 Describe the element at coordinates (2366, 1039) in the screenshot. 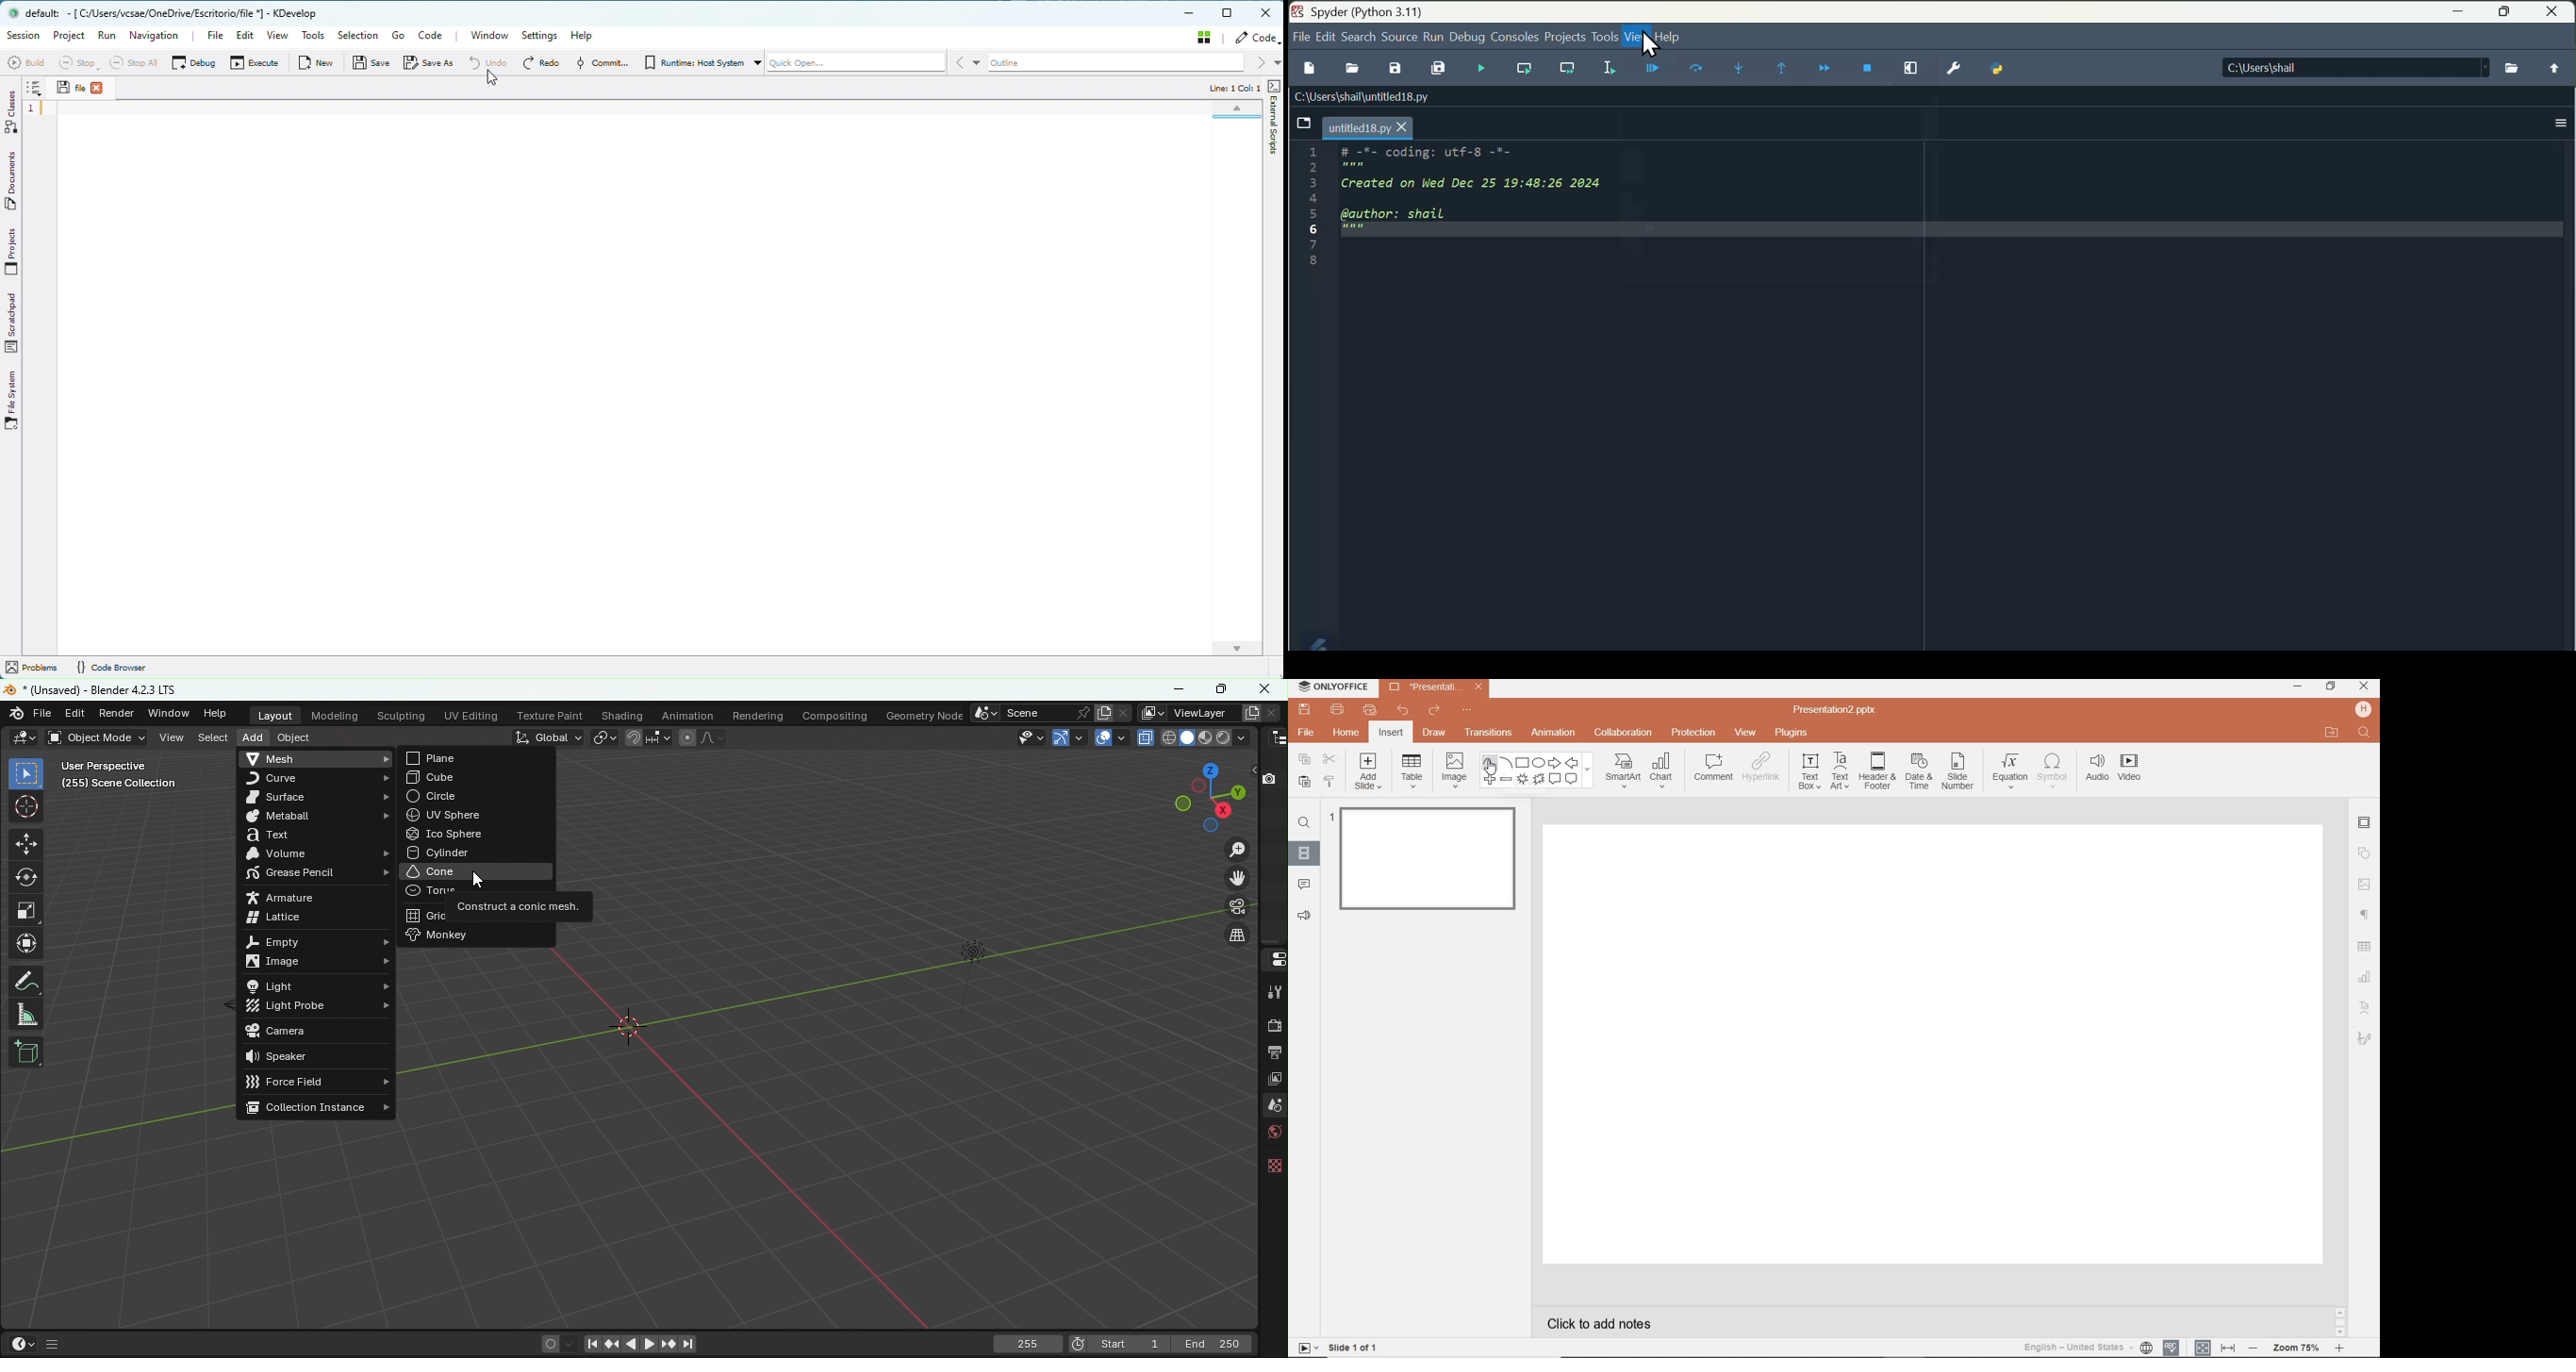

I see `SIGNATURE` at that location.